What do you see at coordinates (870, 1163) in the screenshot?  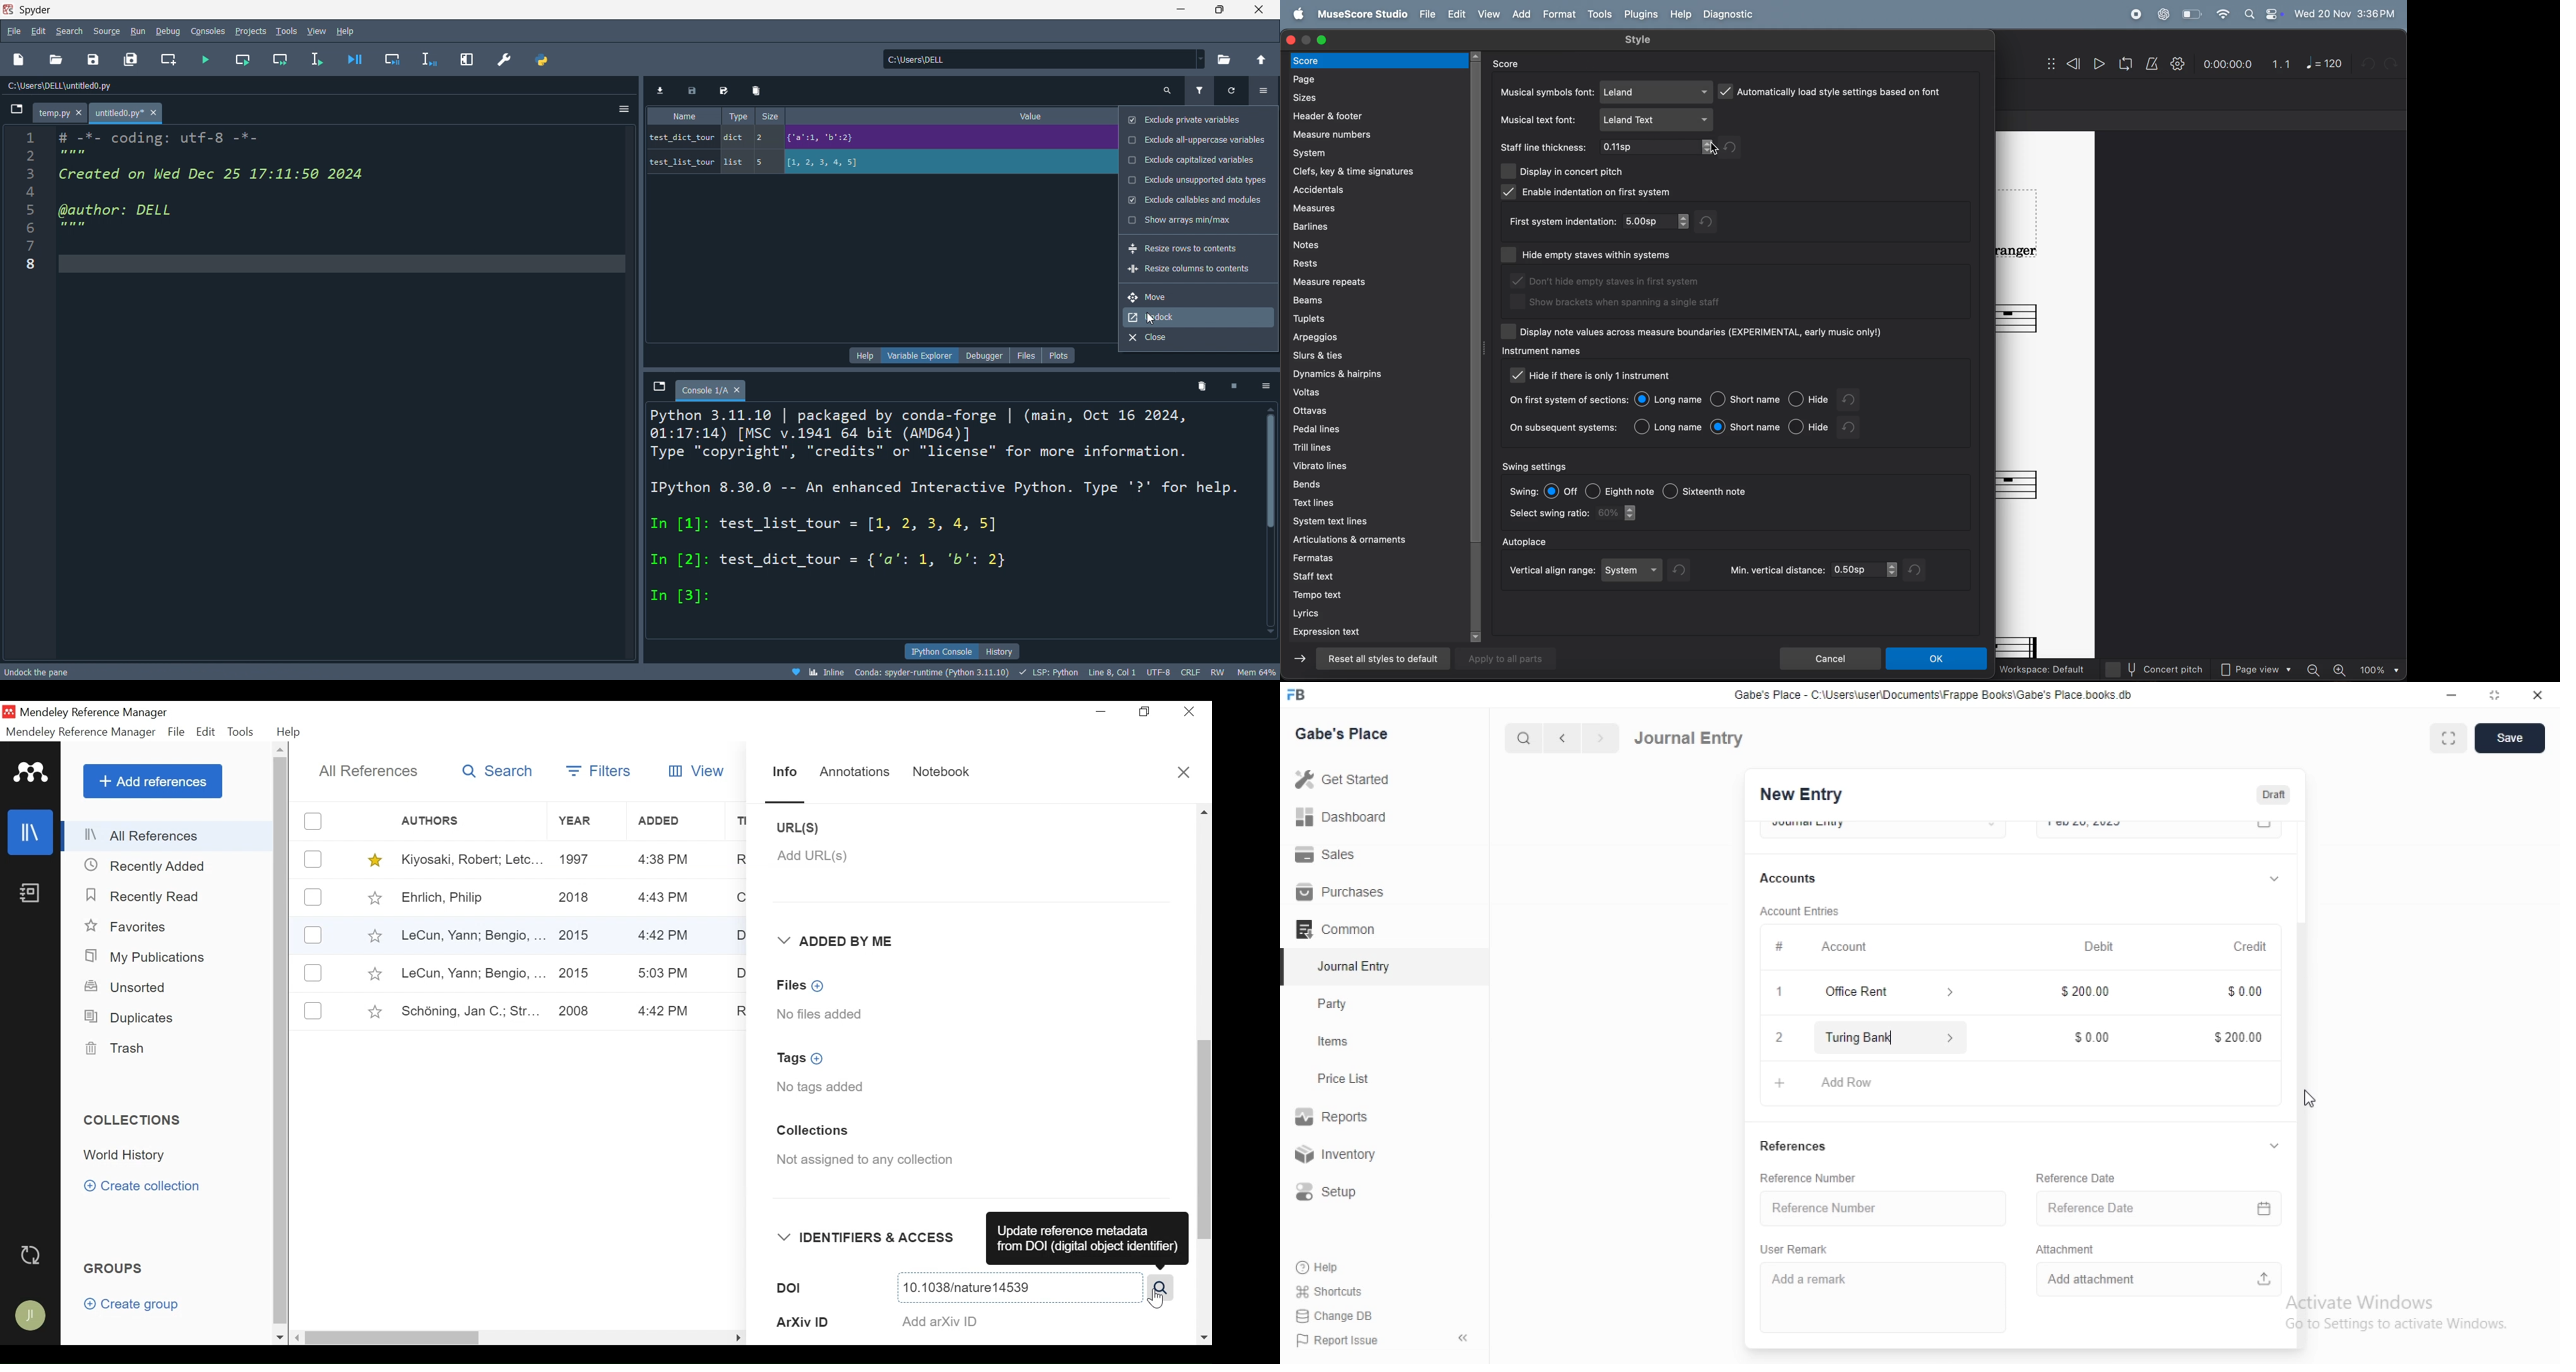 I see `Not assigned to any collection` at bounding box center [870, 1163].